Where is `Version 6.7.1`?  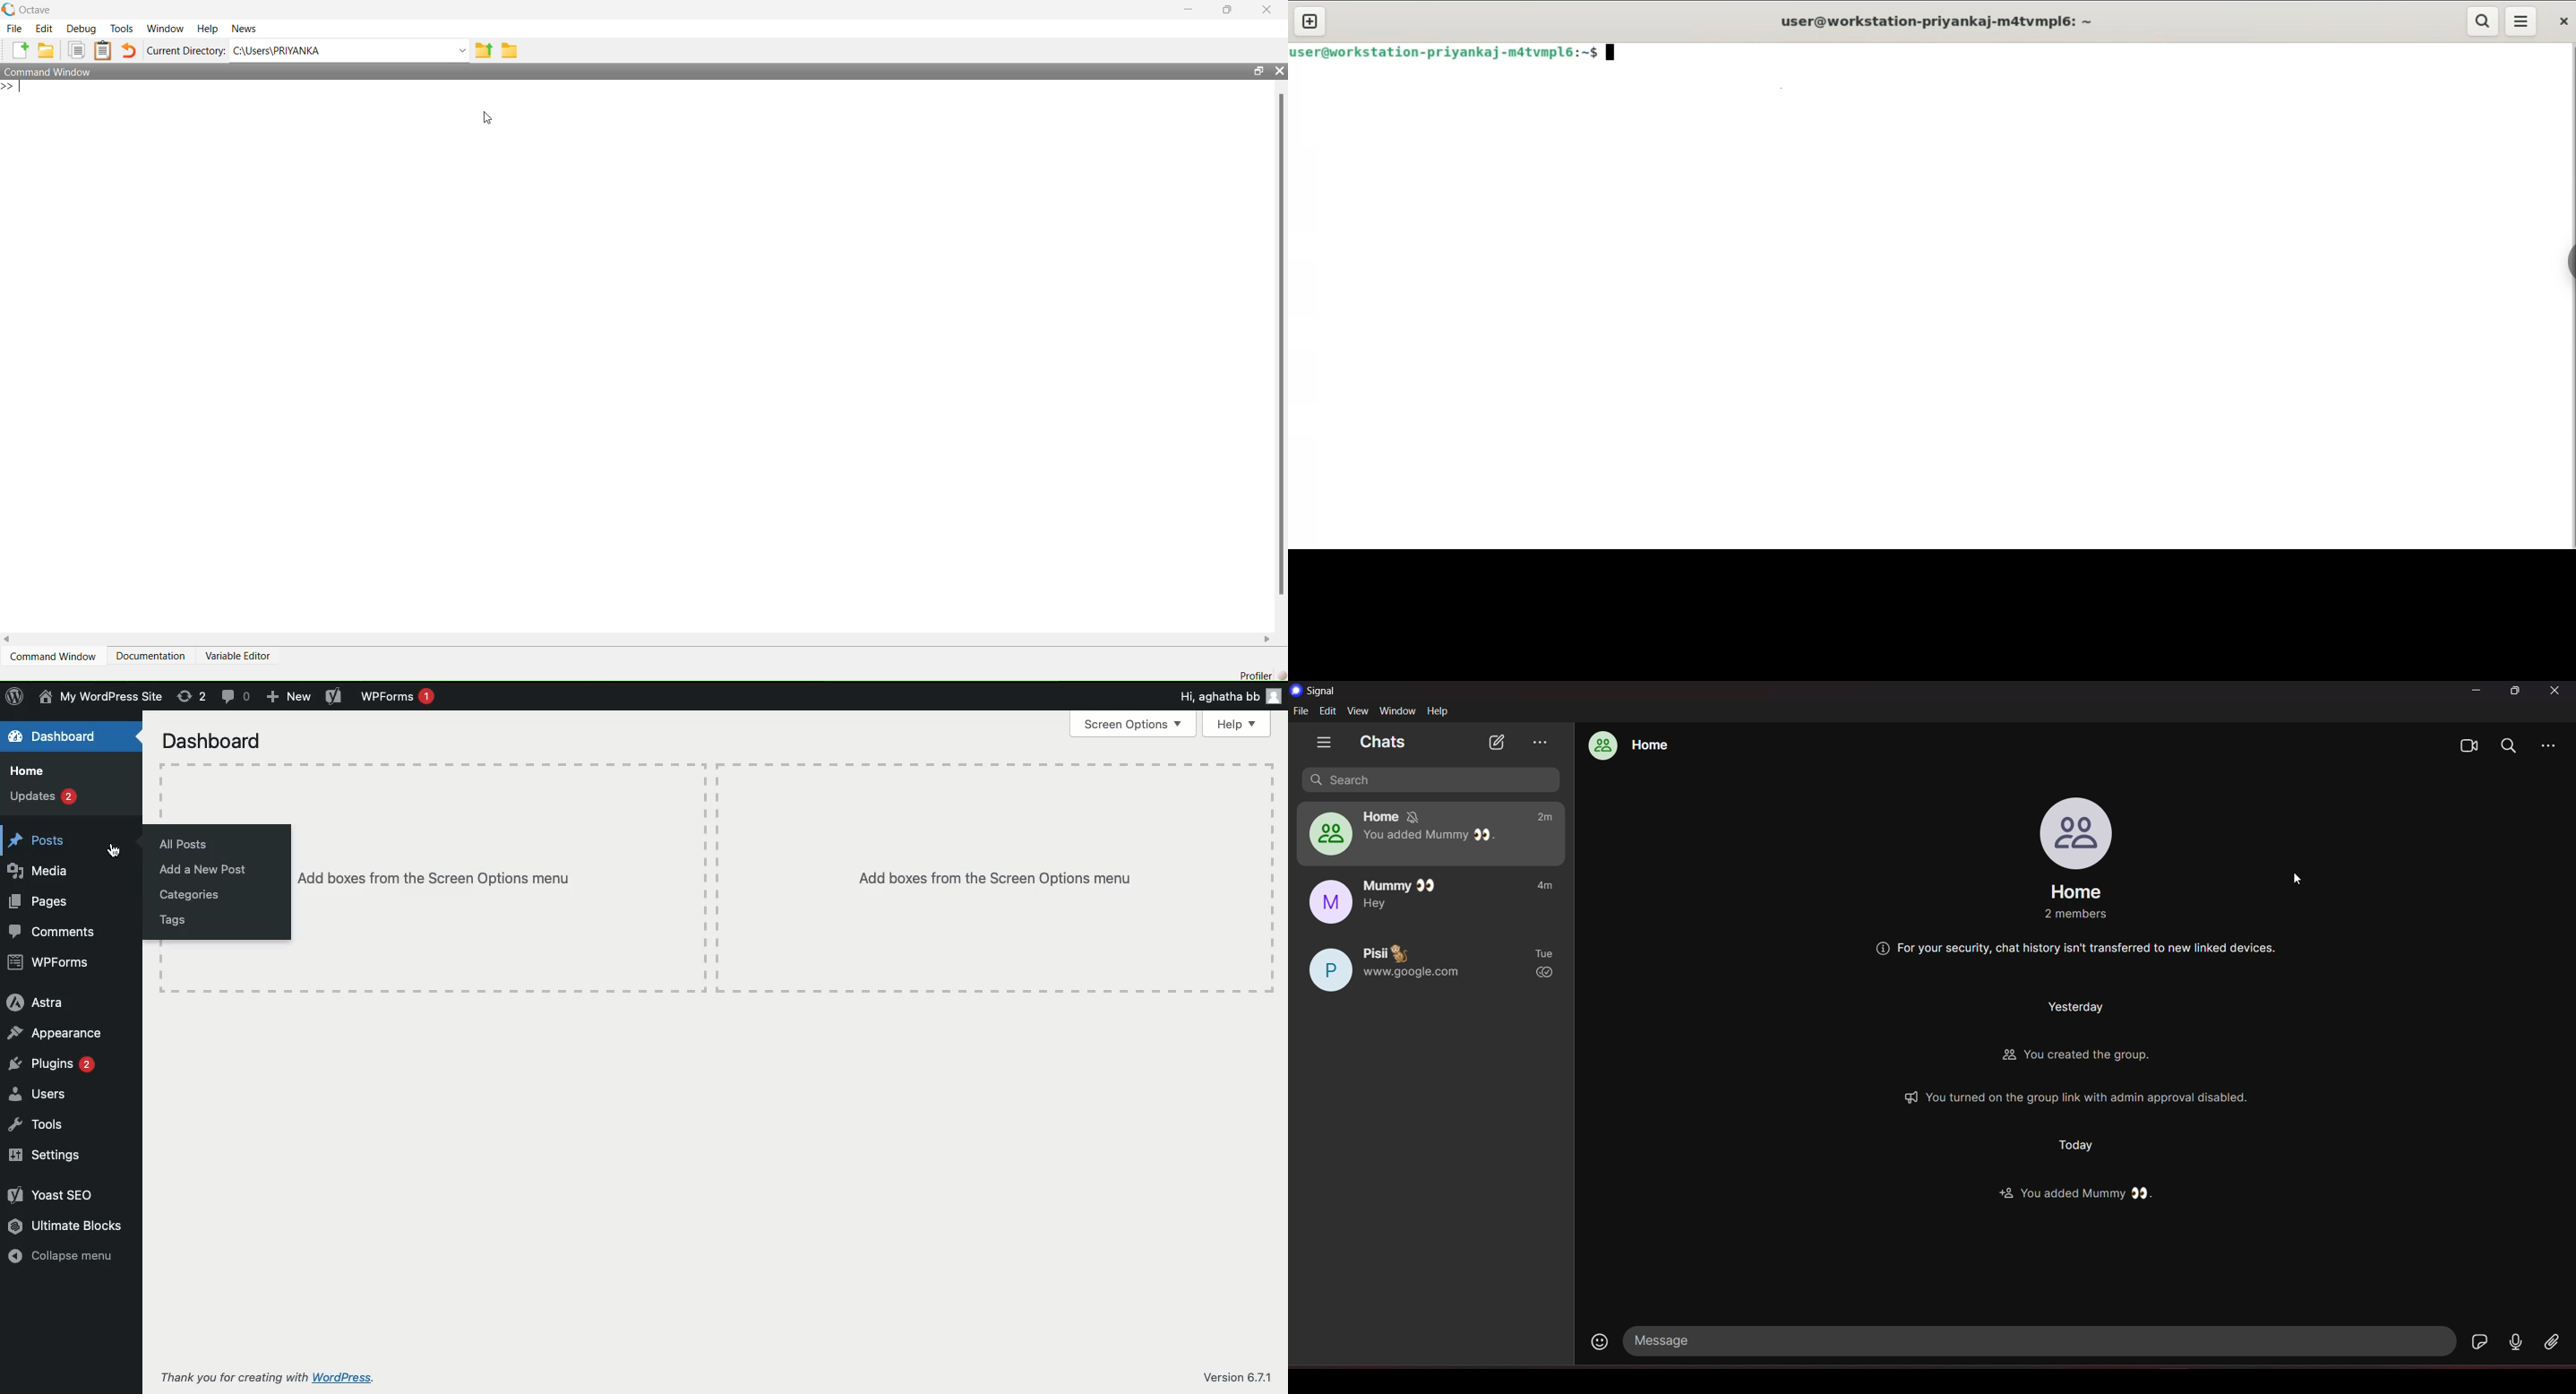 Version 6.7.1 is located at coordinates (1236, 1376).